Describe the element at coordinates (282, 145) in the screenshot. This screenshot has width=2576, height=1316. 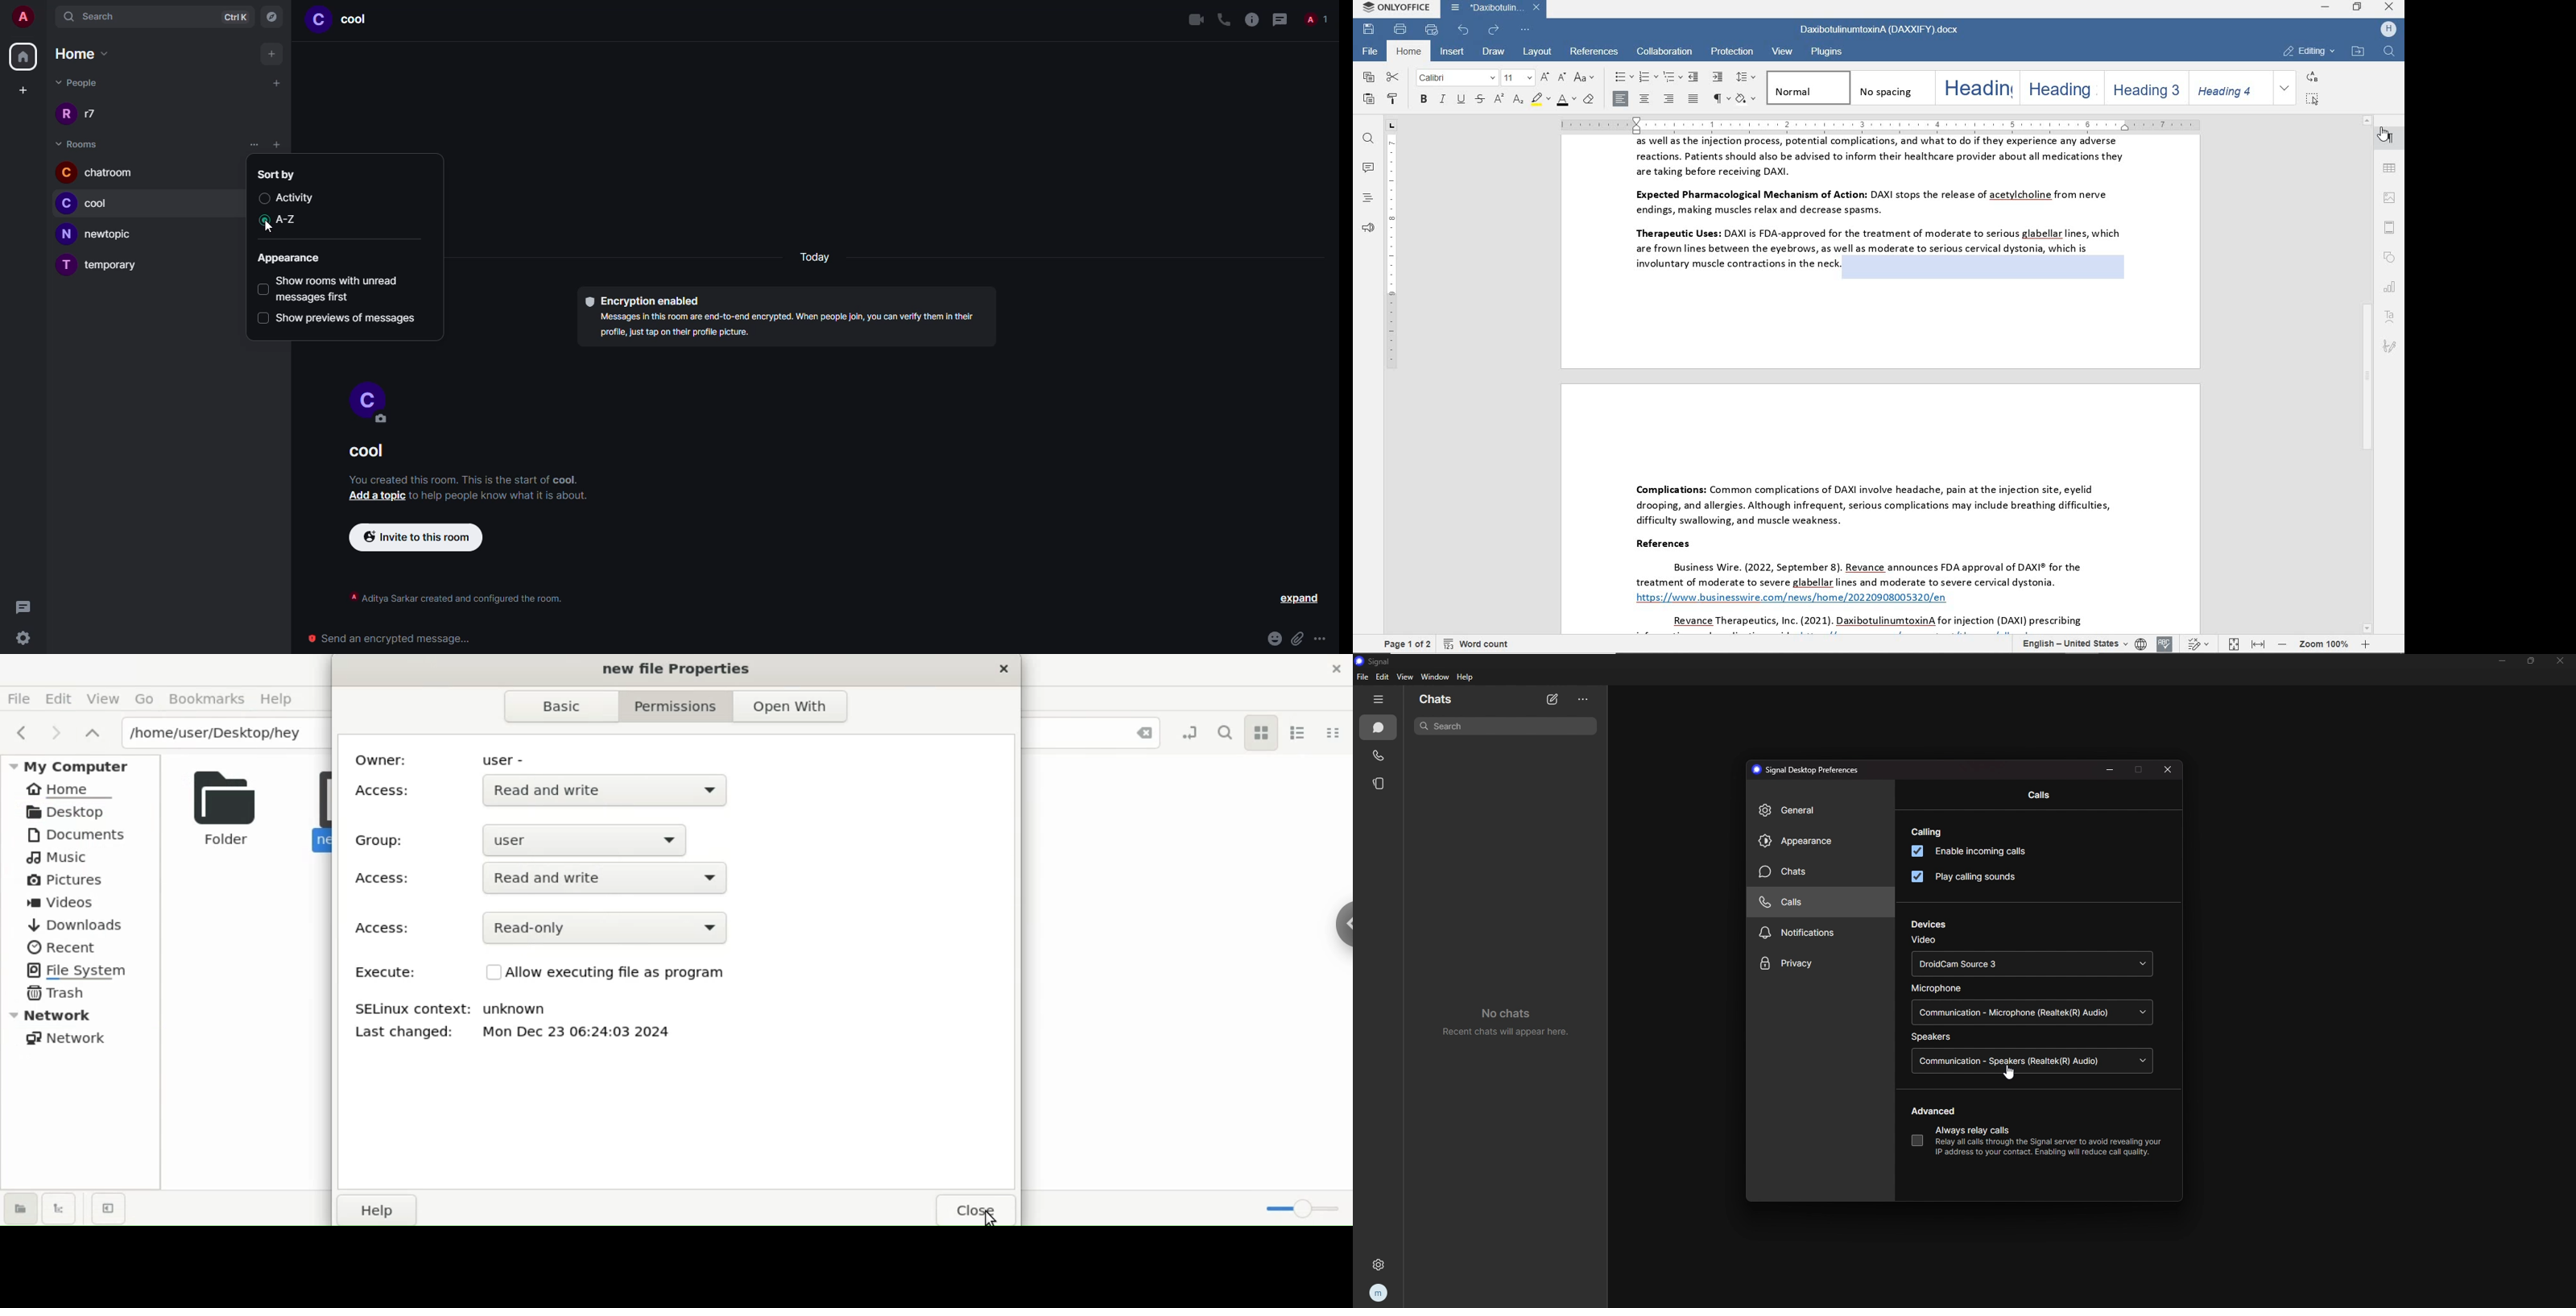
I see `list options` at that location.